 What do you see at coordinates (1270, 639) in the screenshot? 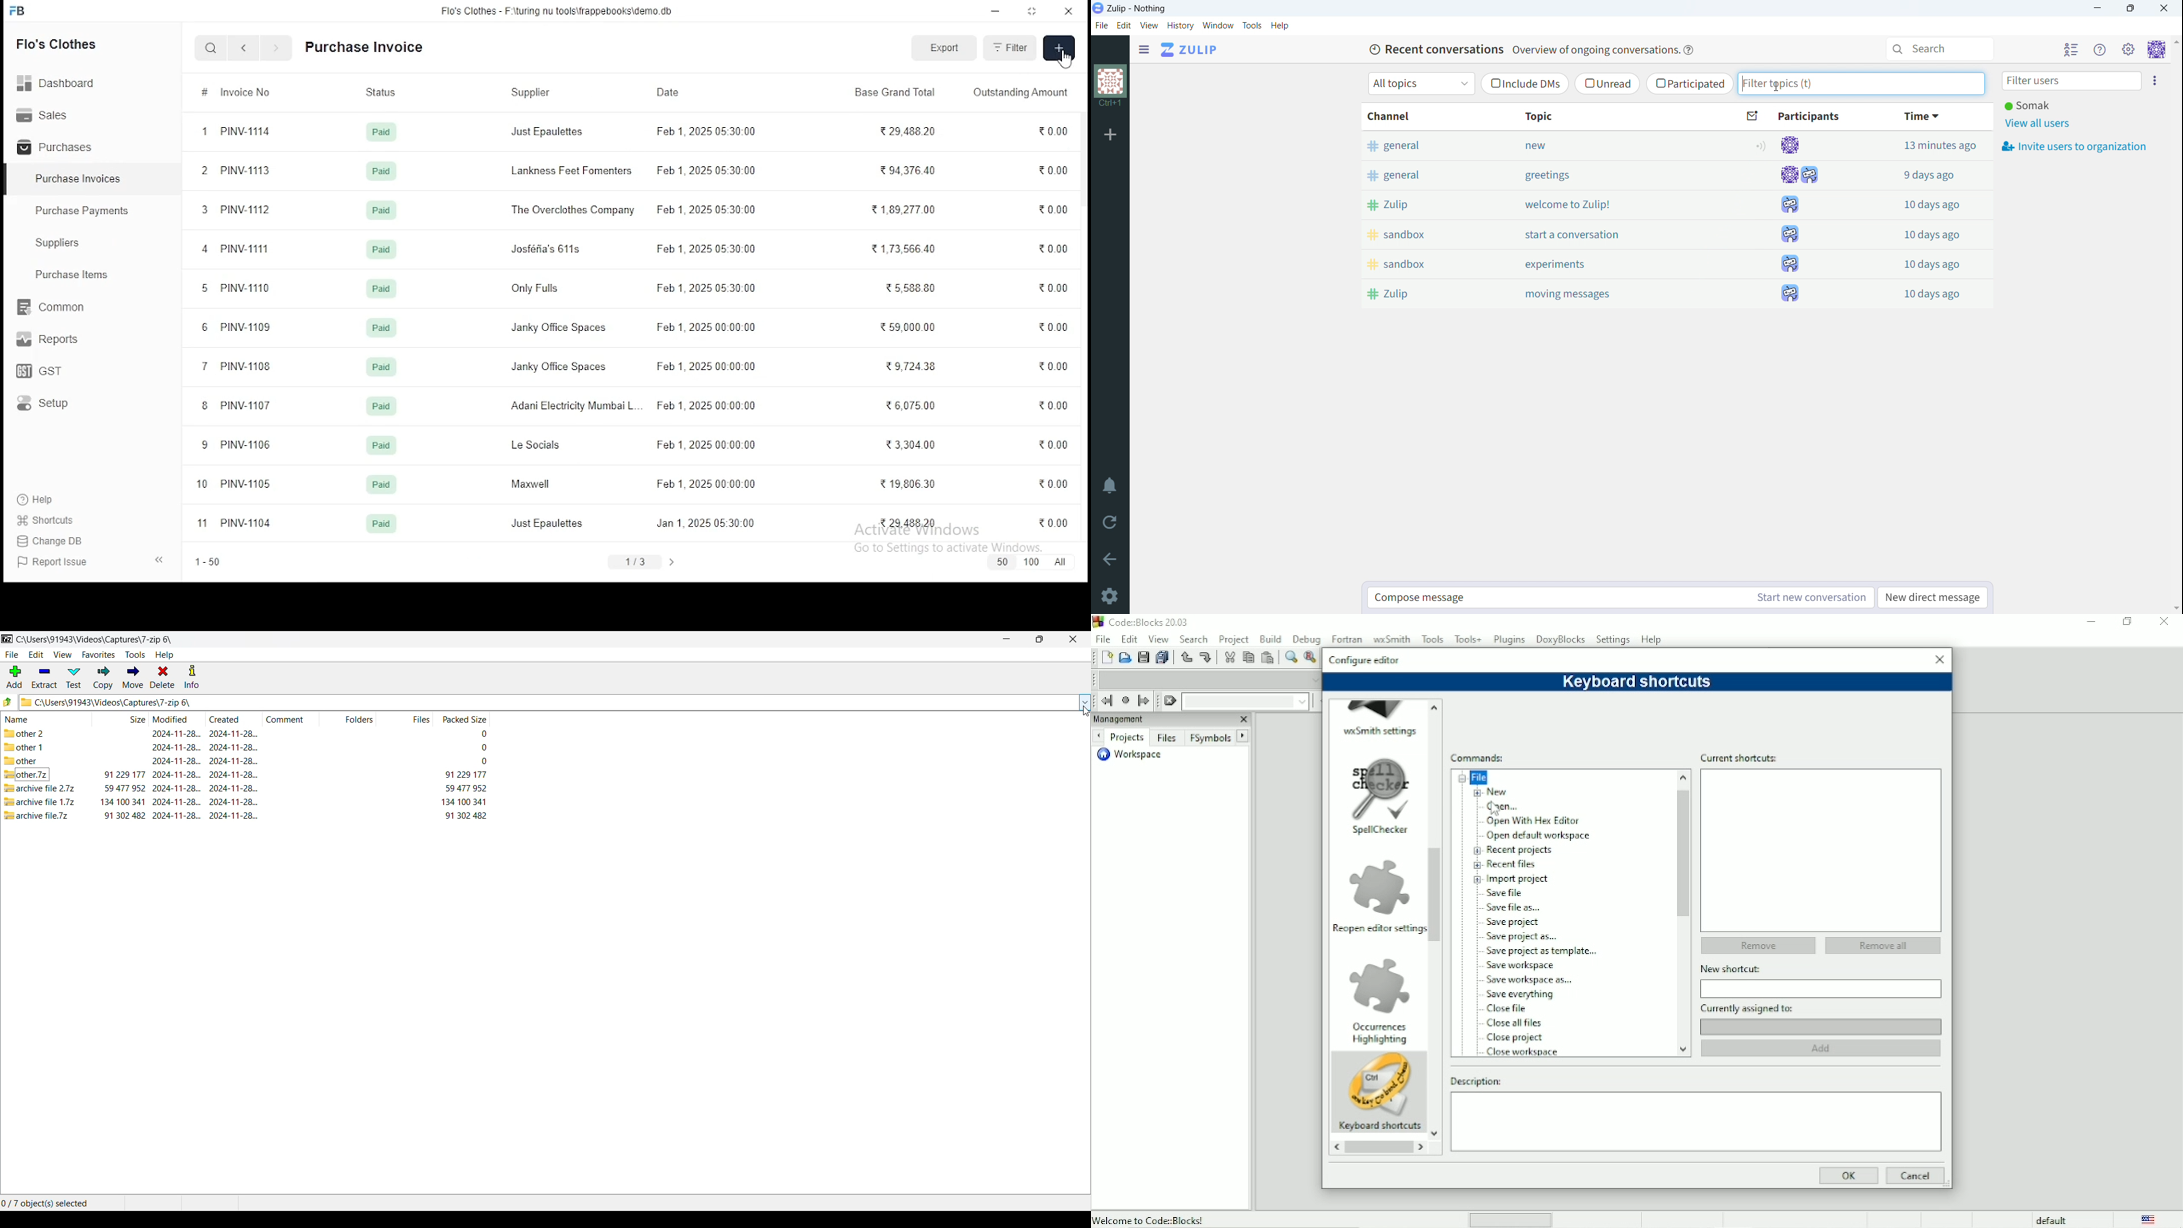
I see `Build` at bounding box center [1270, 639].